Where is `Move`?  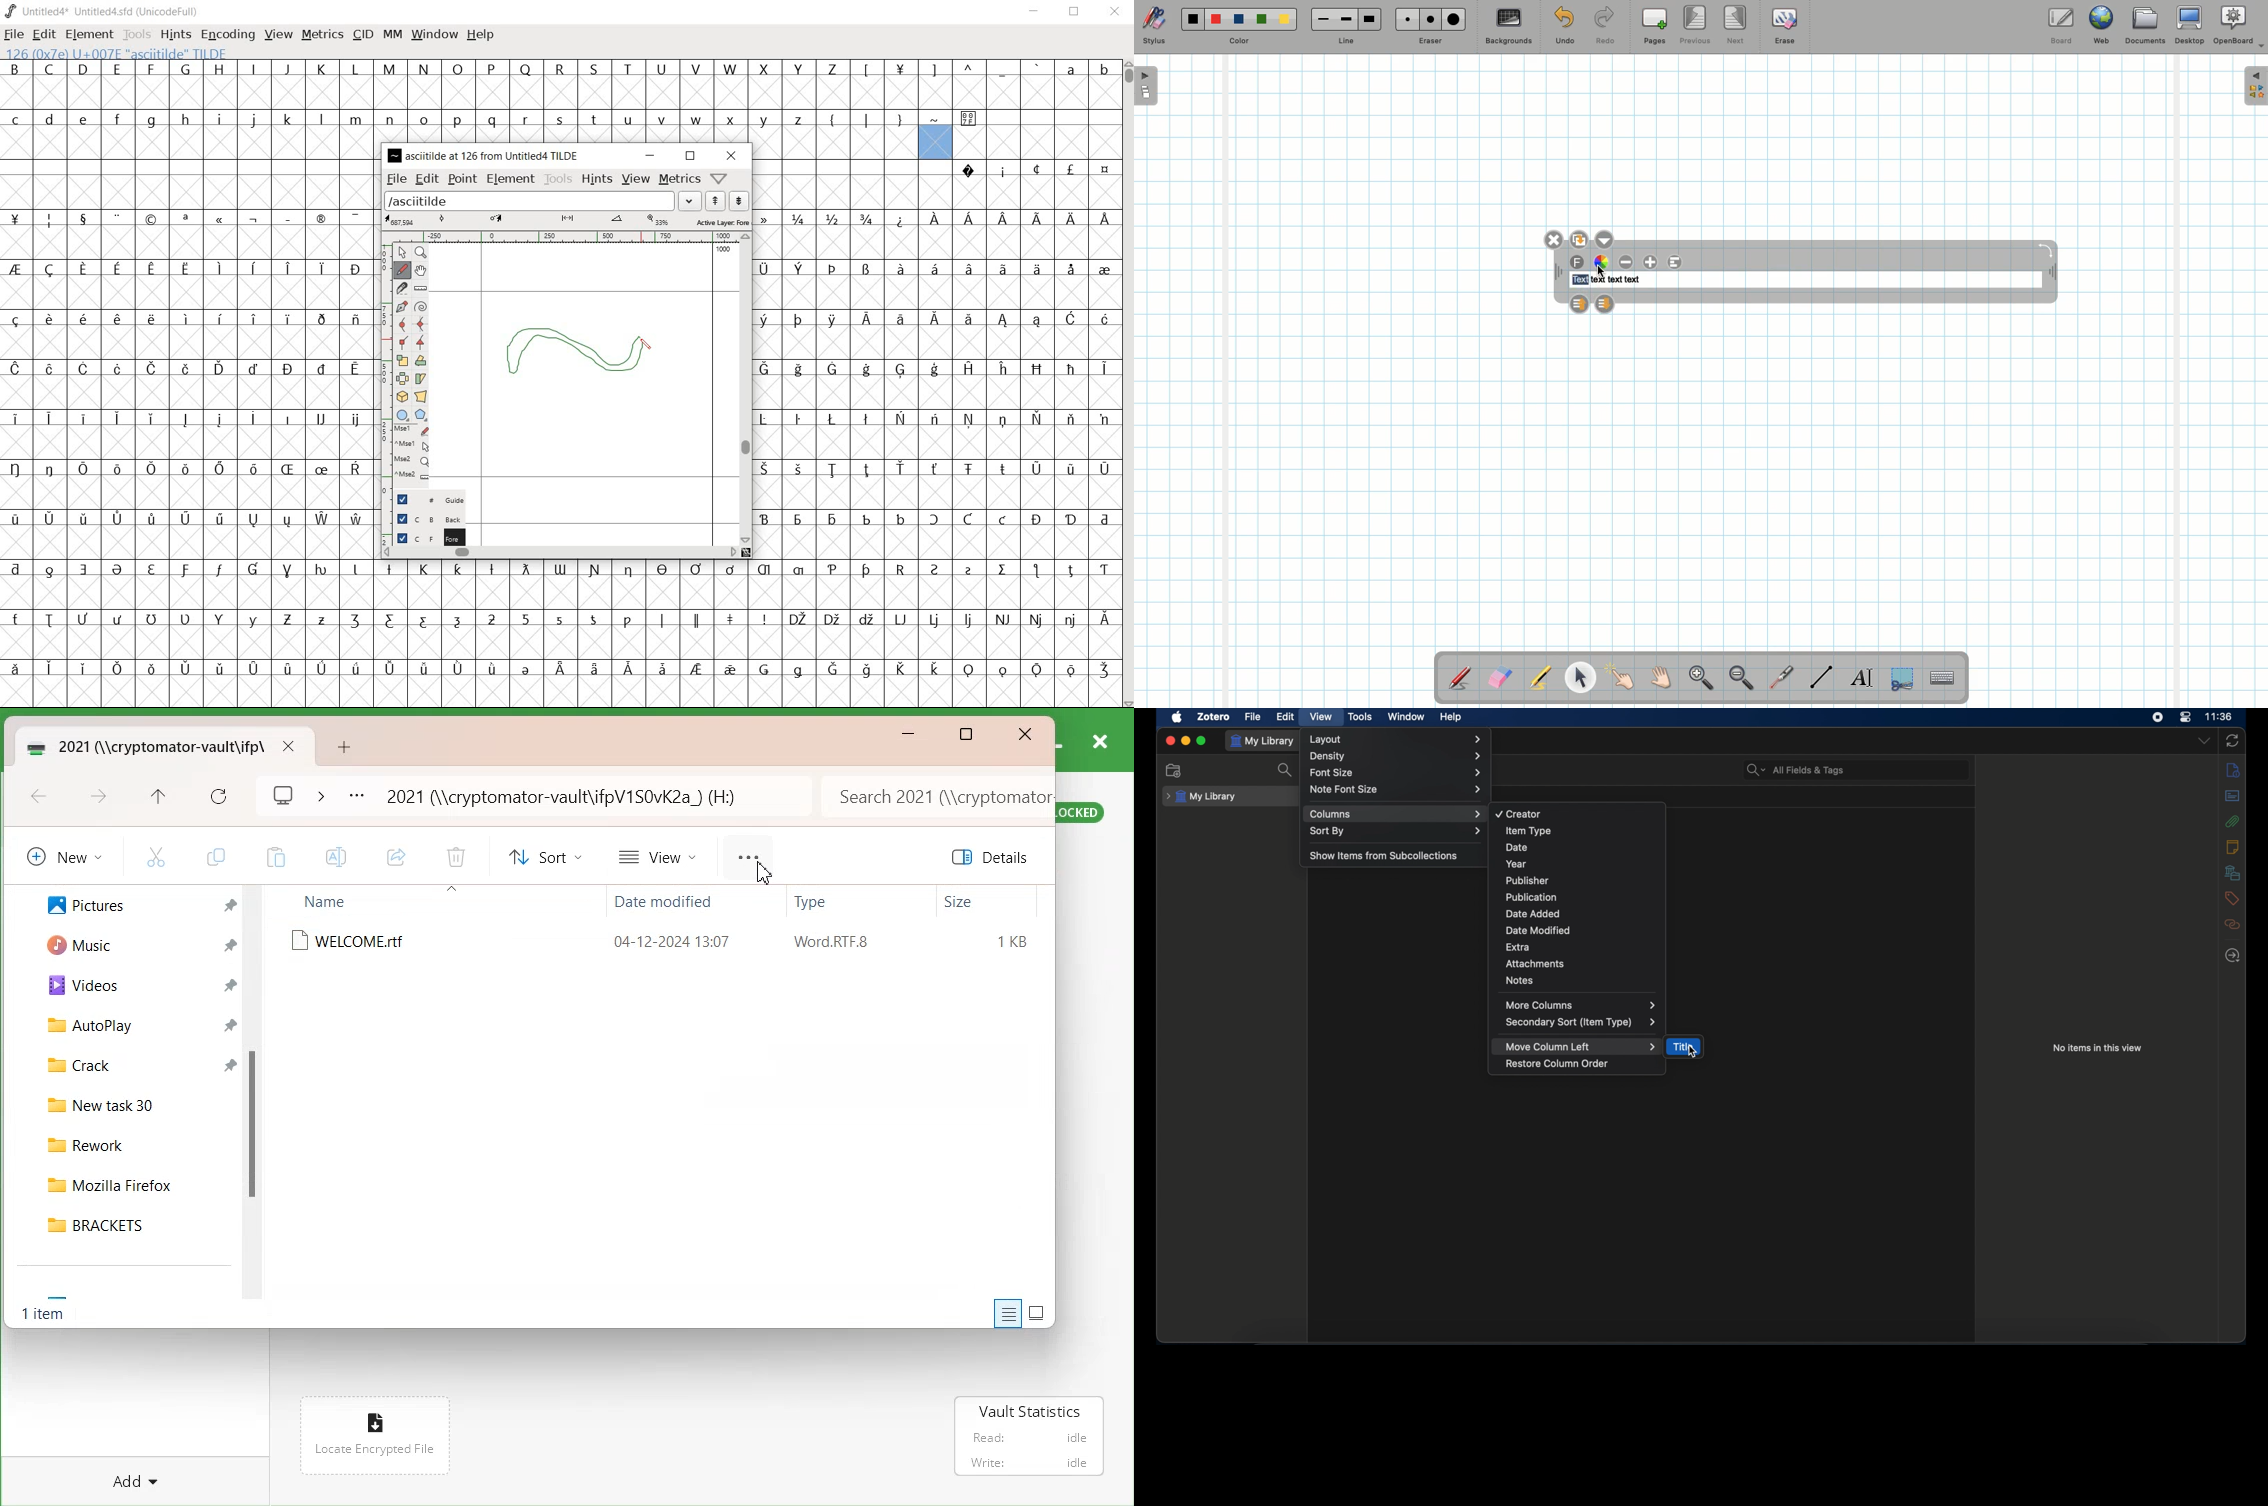
Move is located at coordinates (2051, 274).